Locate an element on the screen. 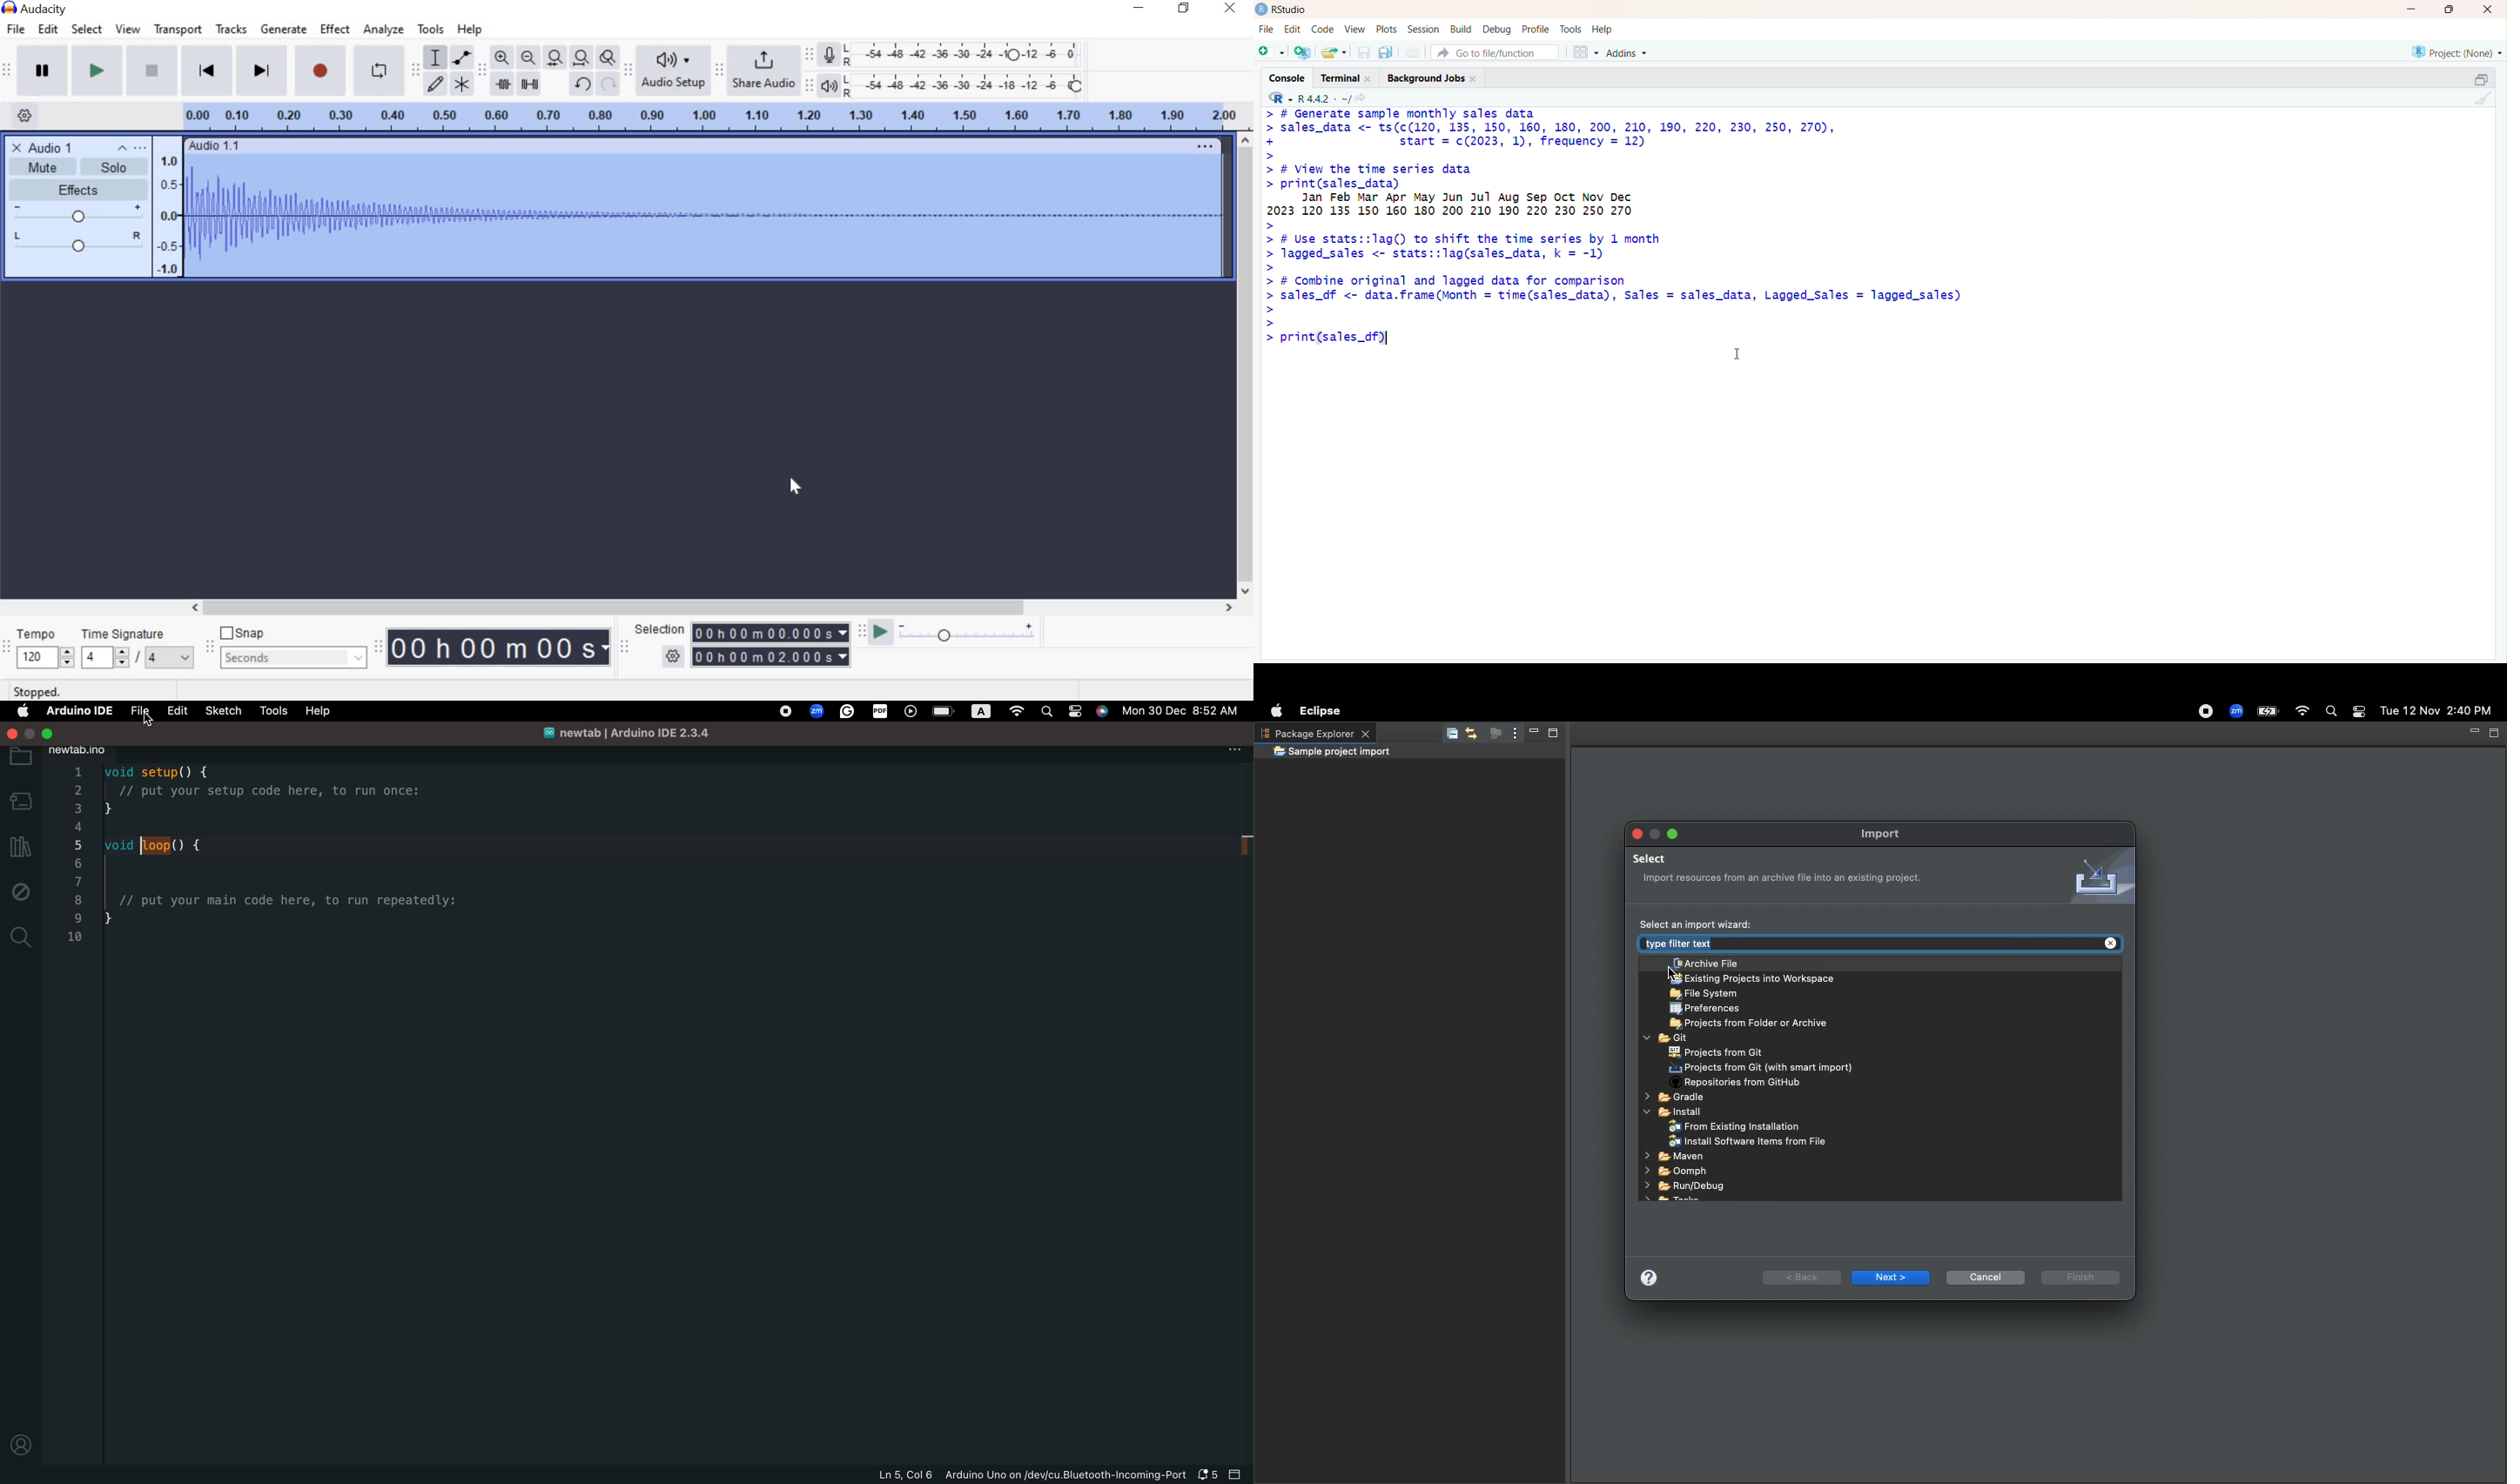 This screenshot has width=2520, height=1484. print(sales_df) is located at coordinates (1341, 340).